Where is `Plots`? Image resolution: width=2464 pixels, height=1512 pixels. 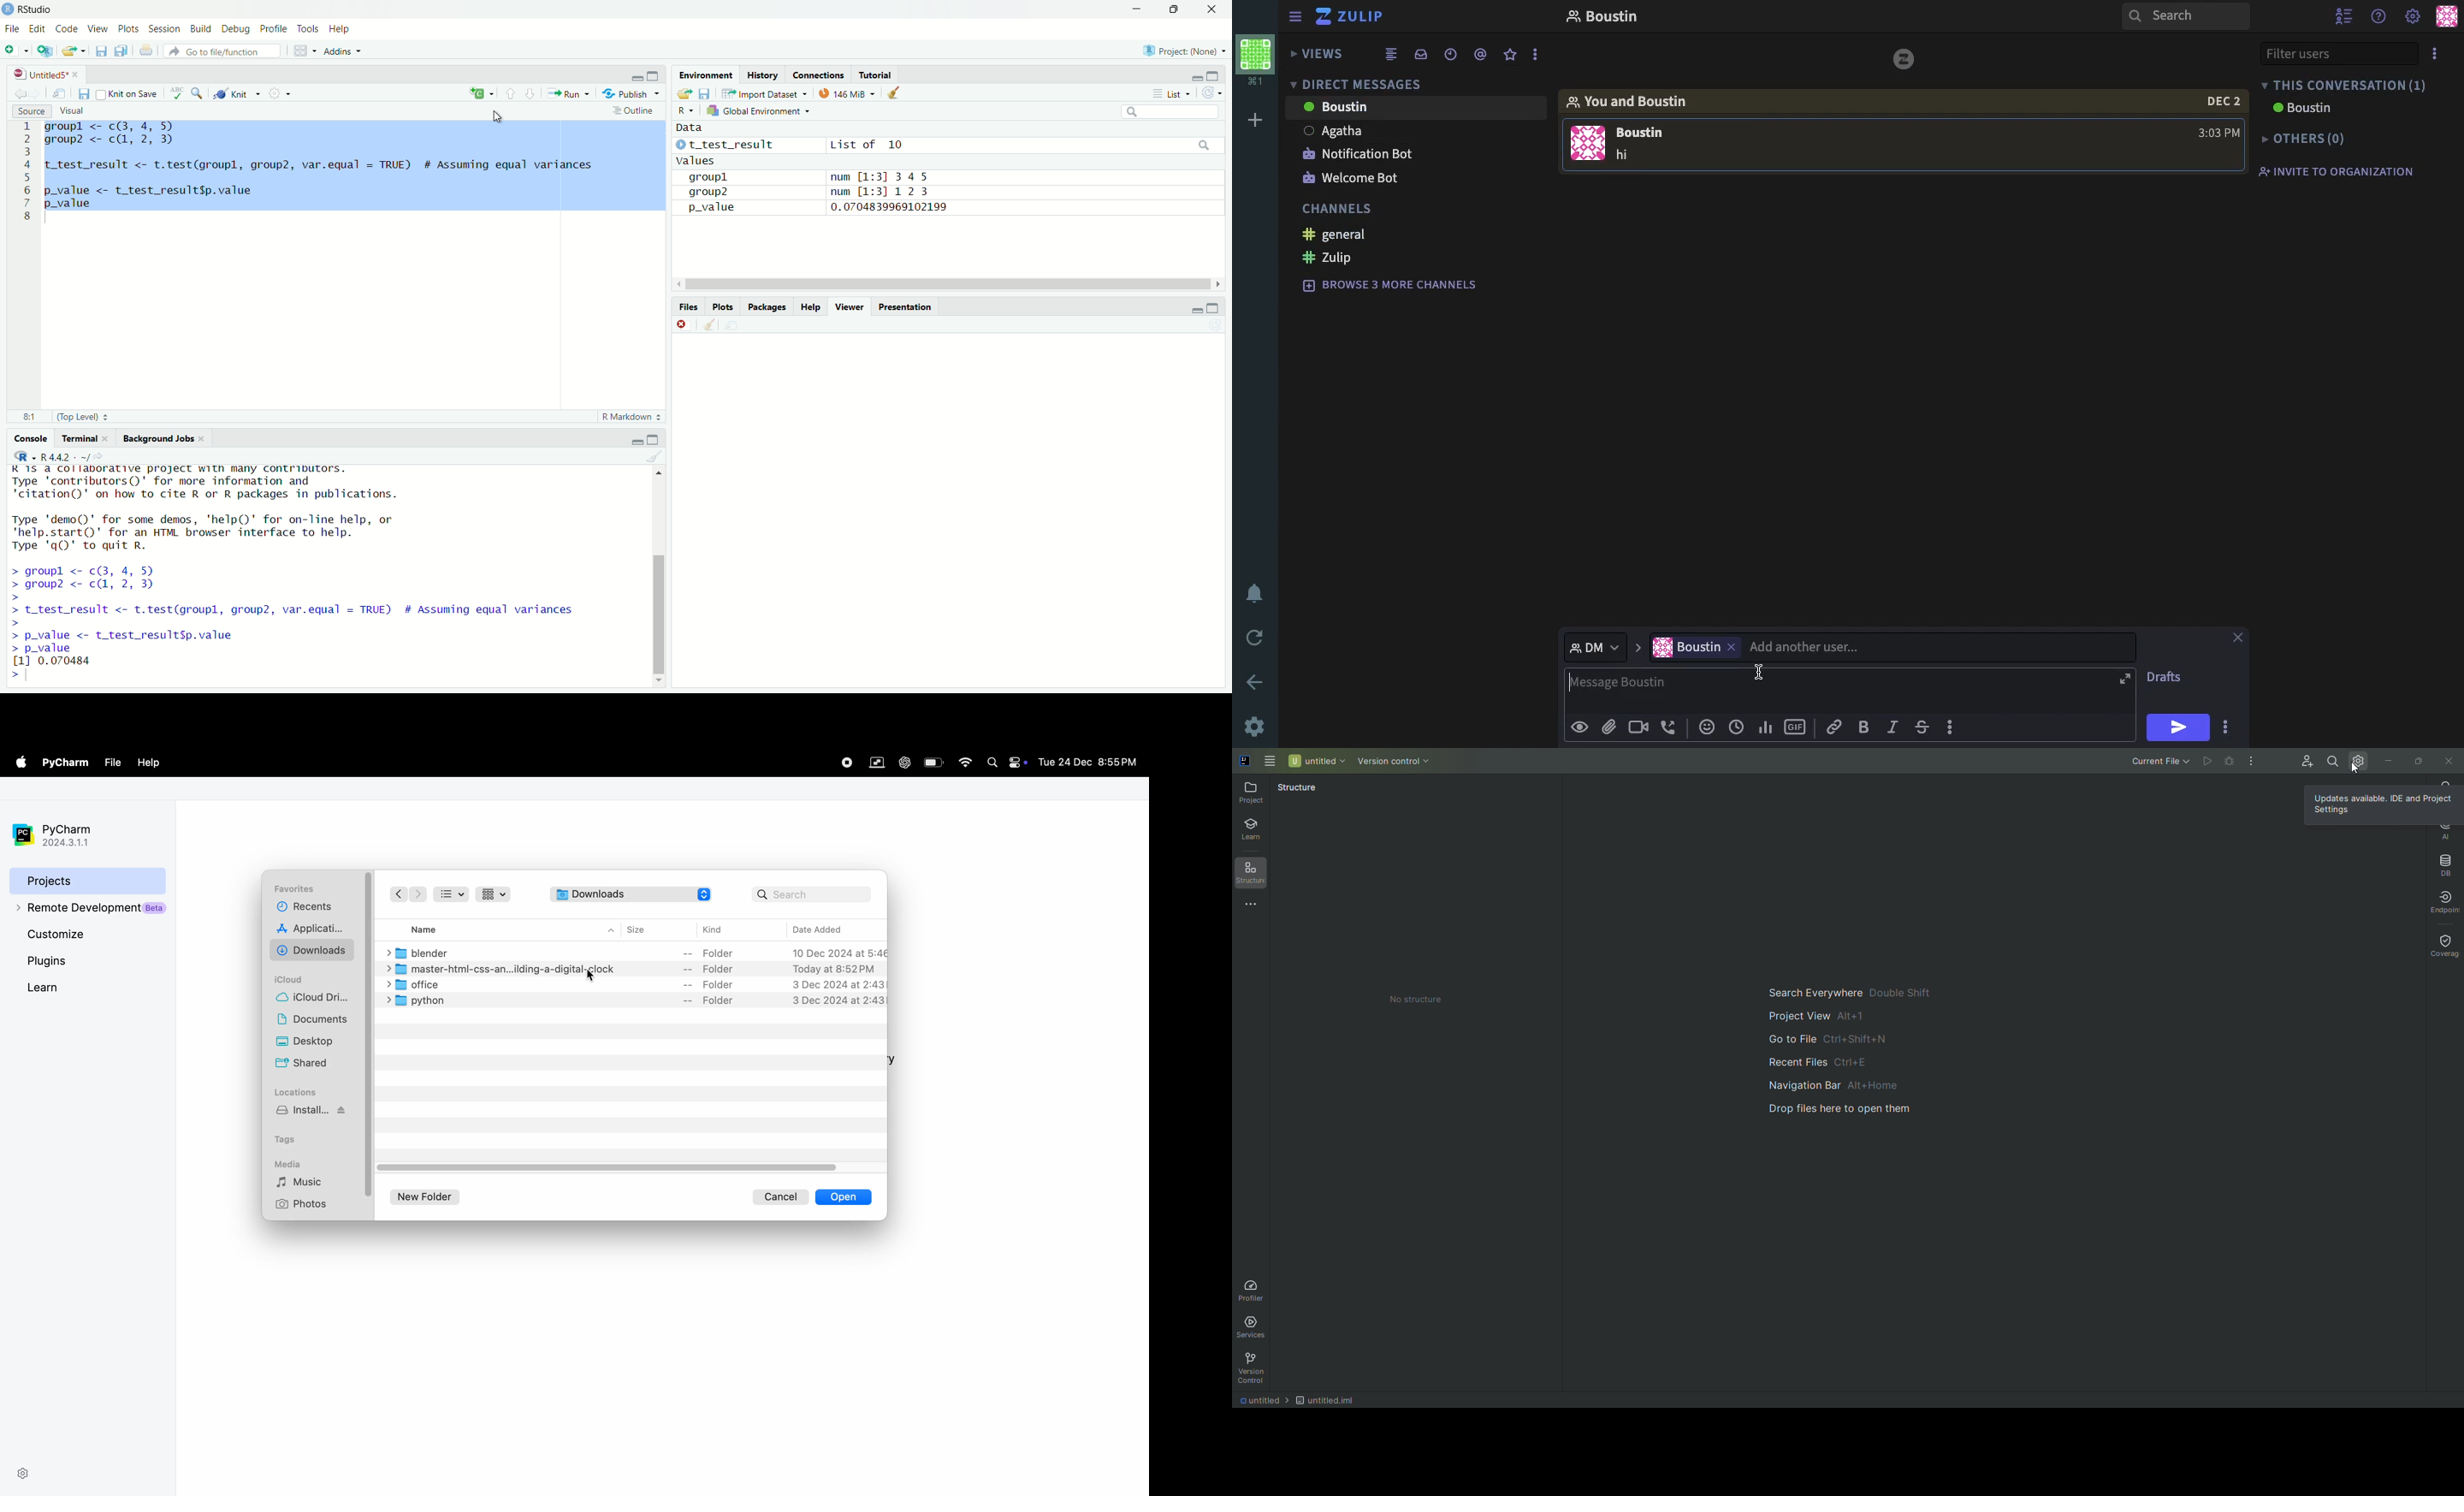
Plots is located at coordinates (723, 307).